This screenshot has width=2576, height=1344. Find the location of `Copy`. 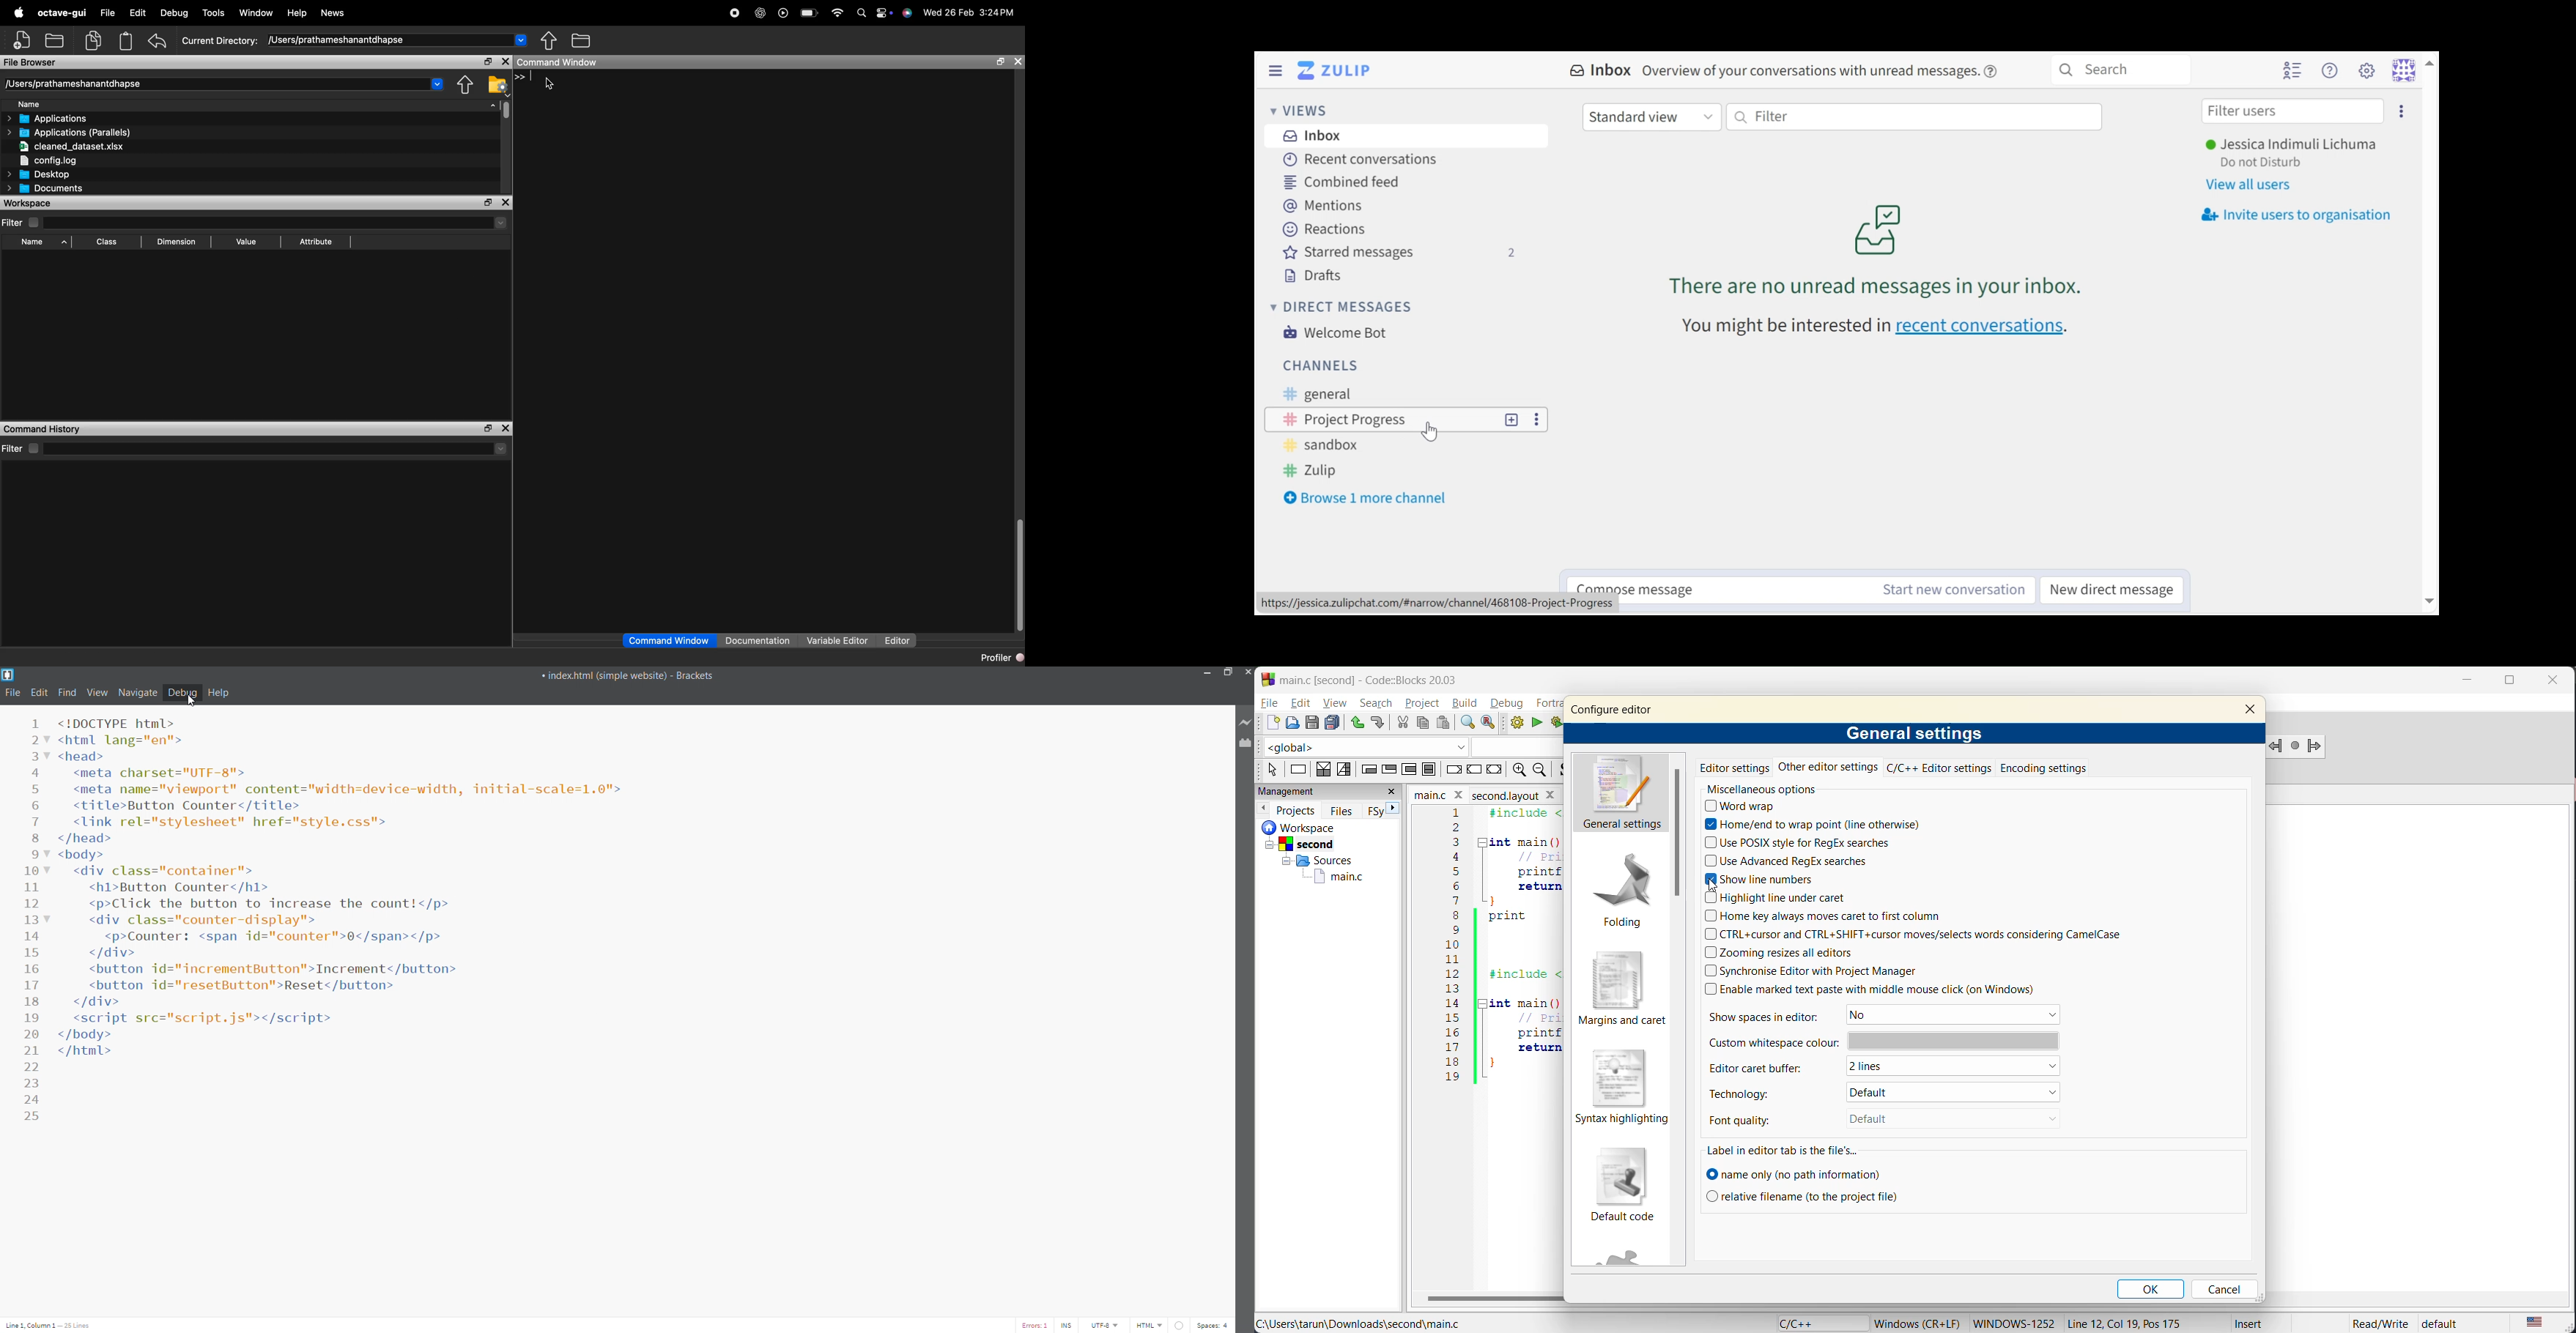

Copy is located at coordinates (94, 39).